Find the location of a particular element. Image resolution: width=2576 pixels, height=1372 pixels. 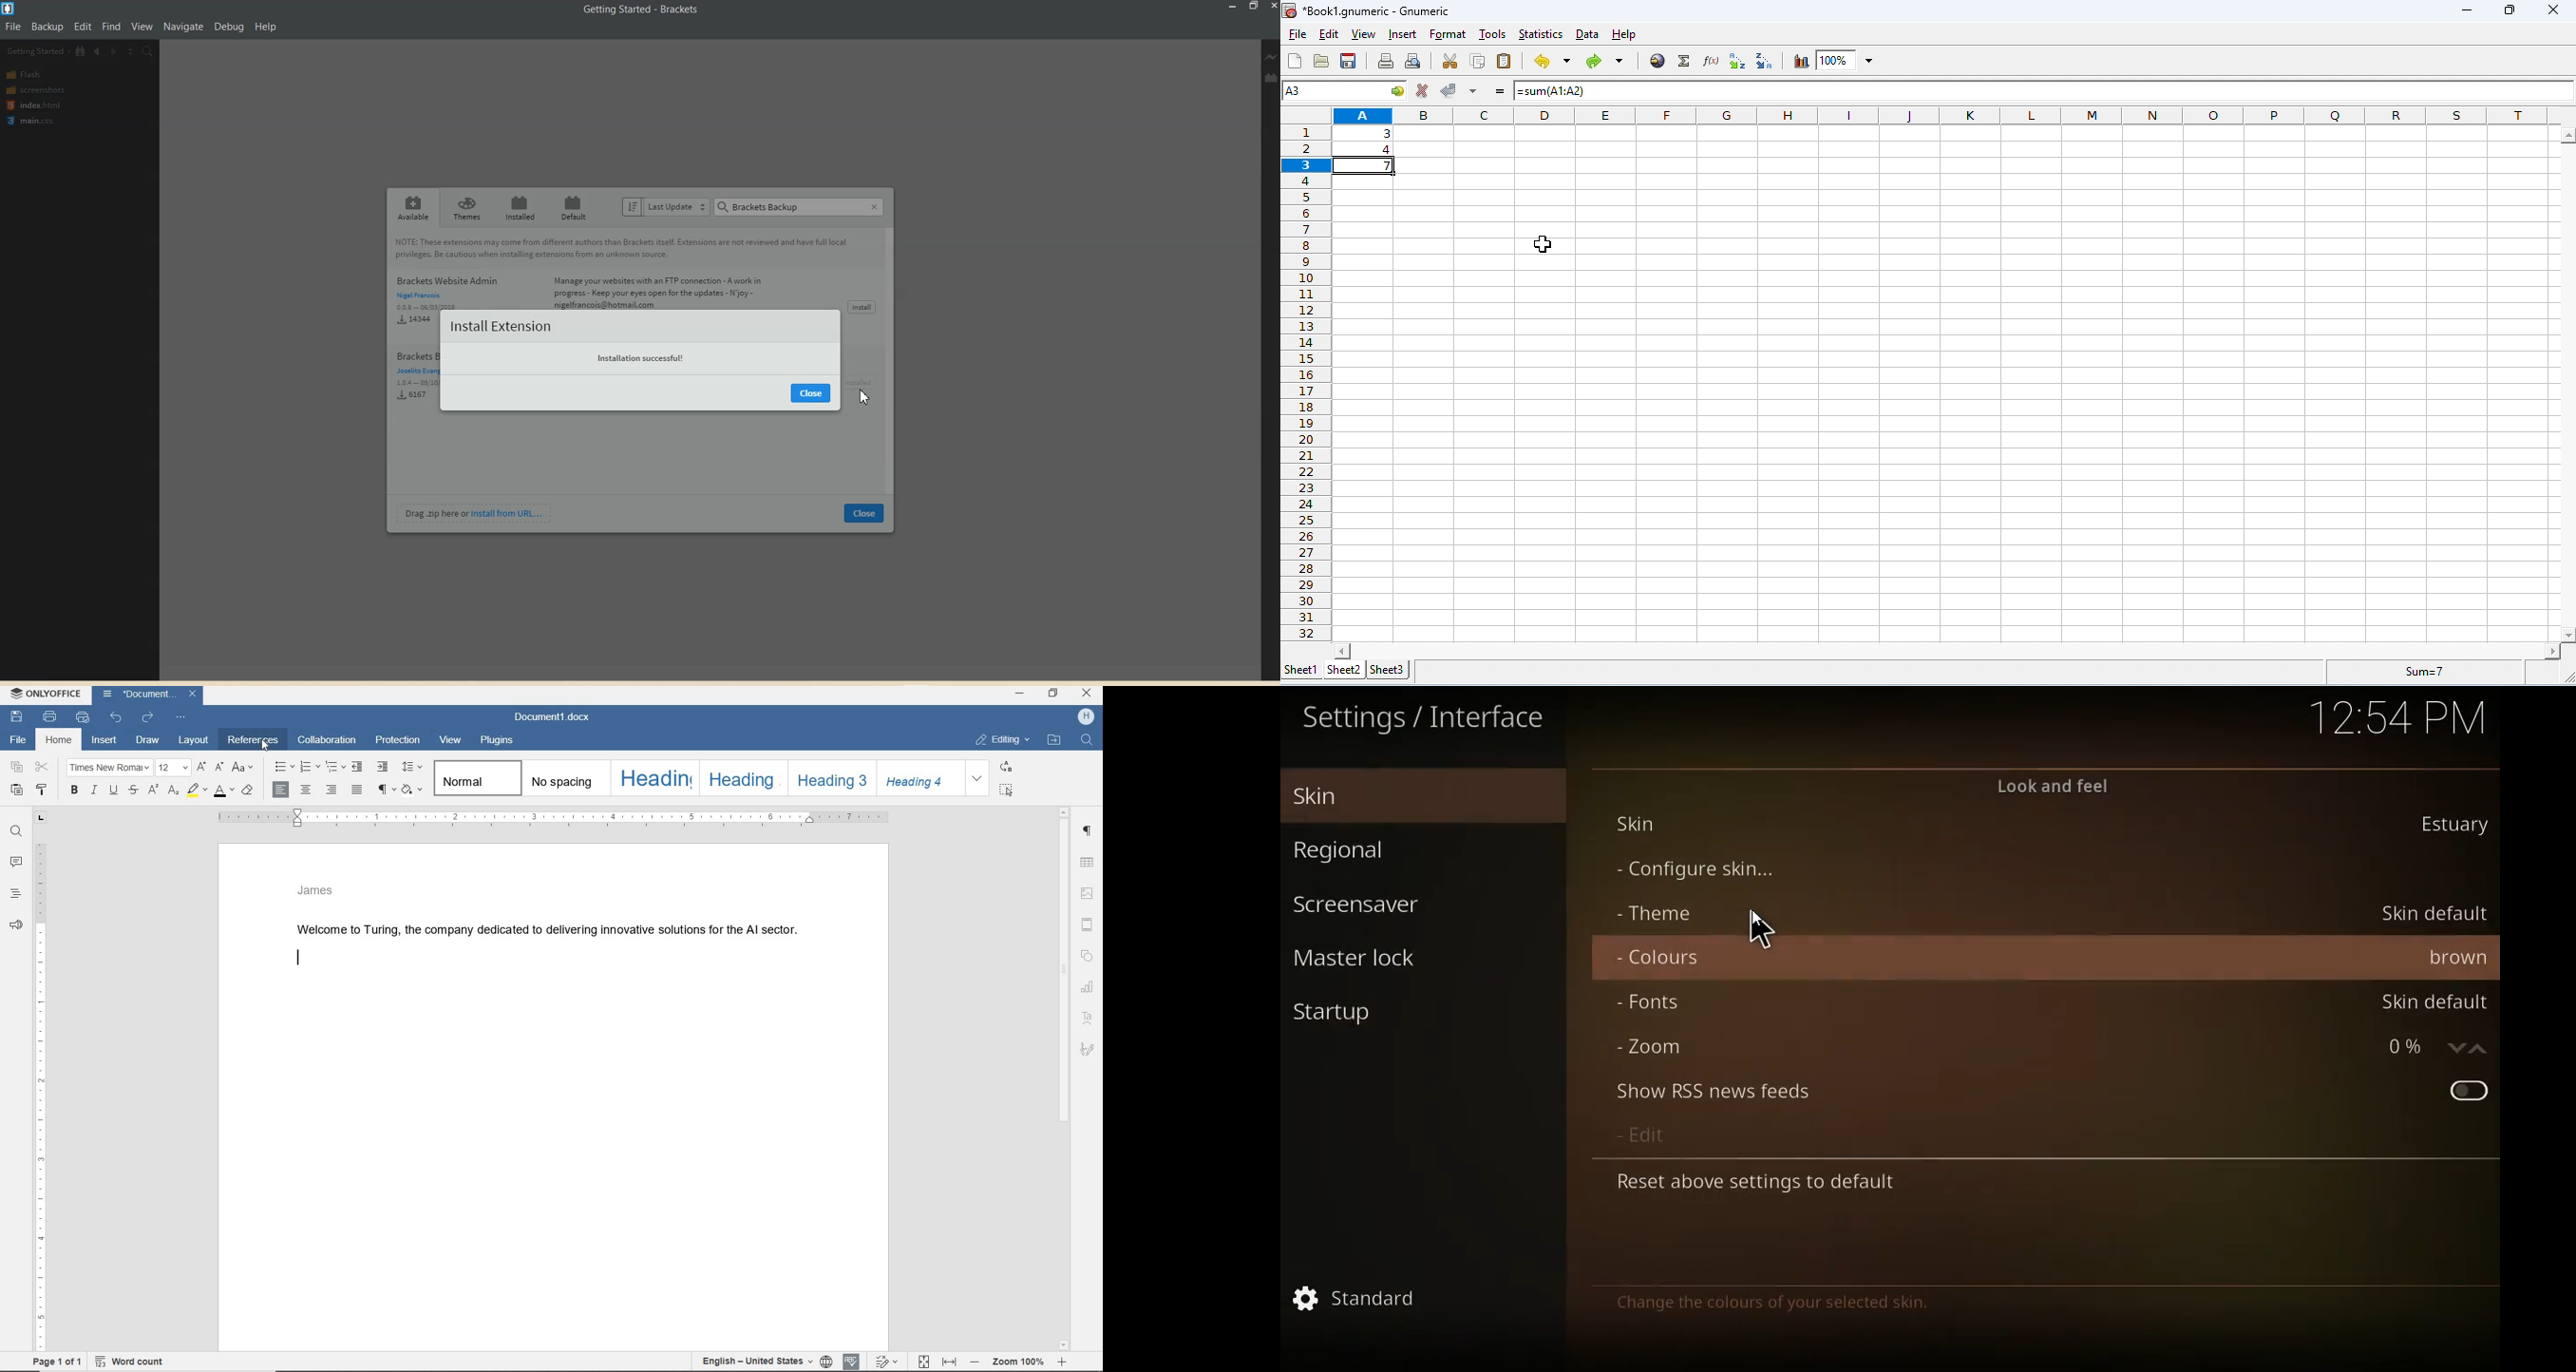

comments is located at coordinates (17, 862).